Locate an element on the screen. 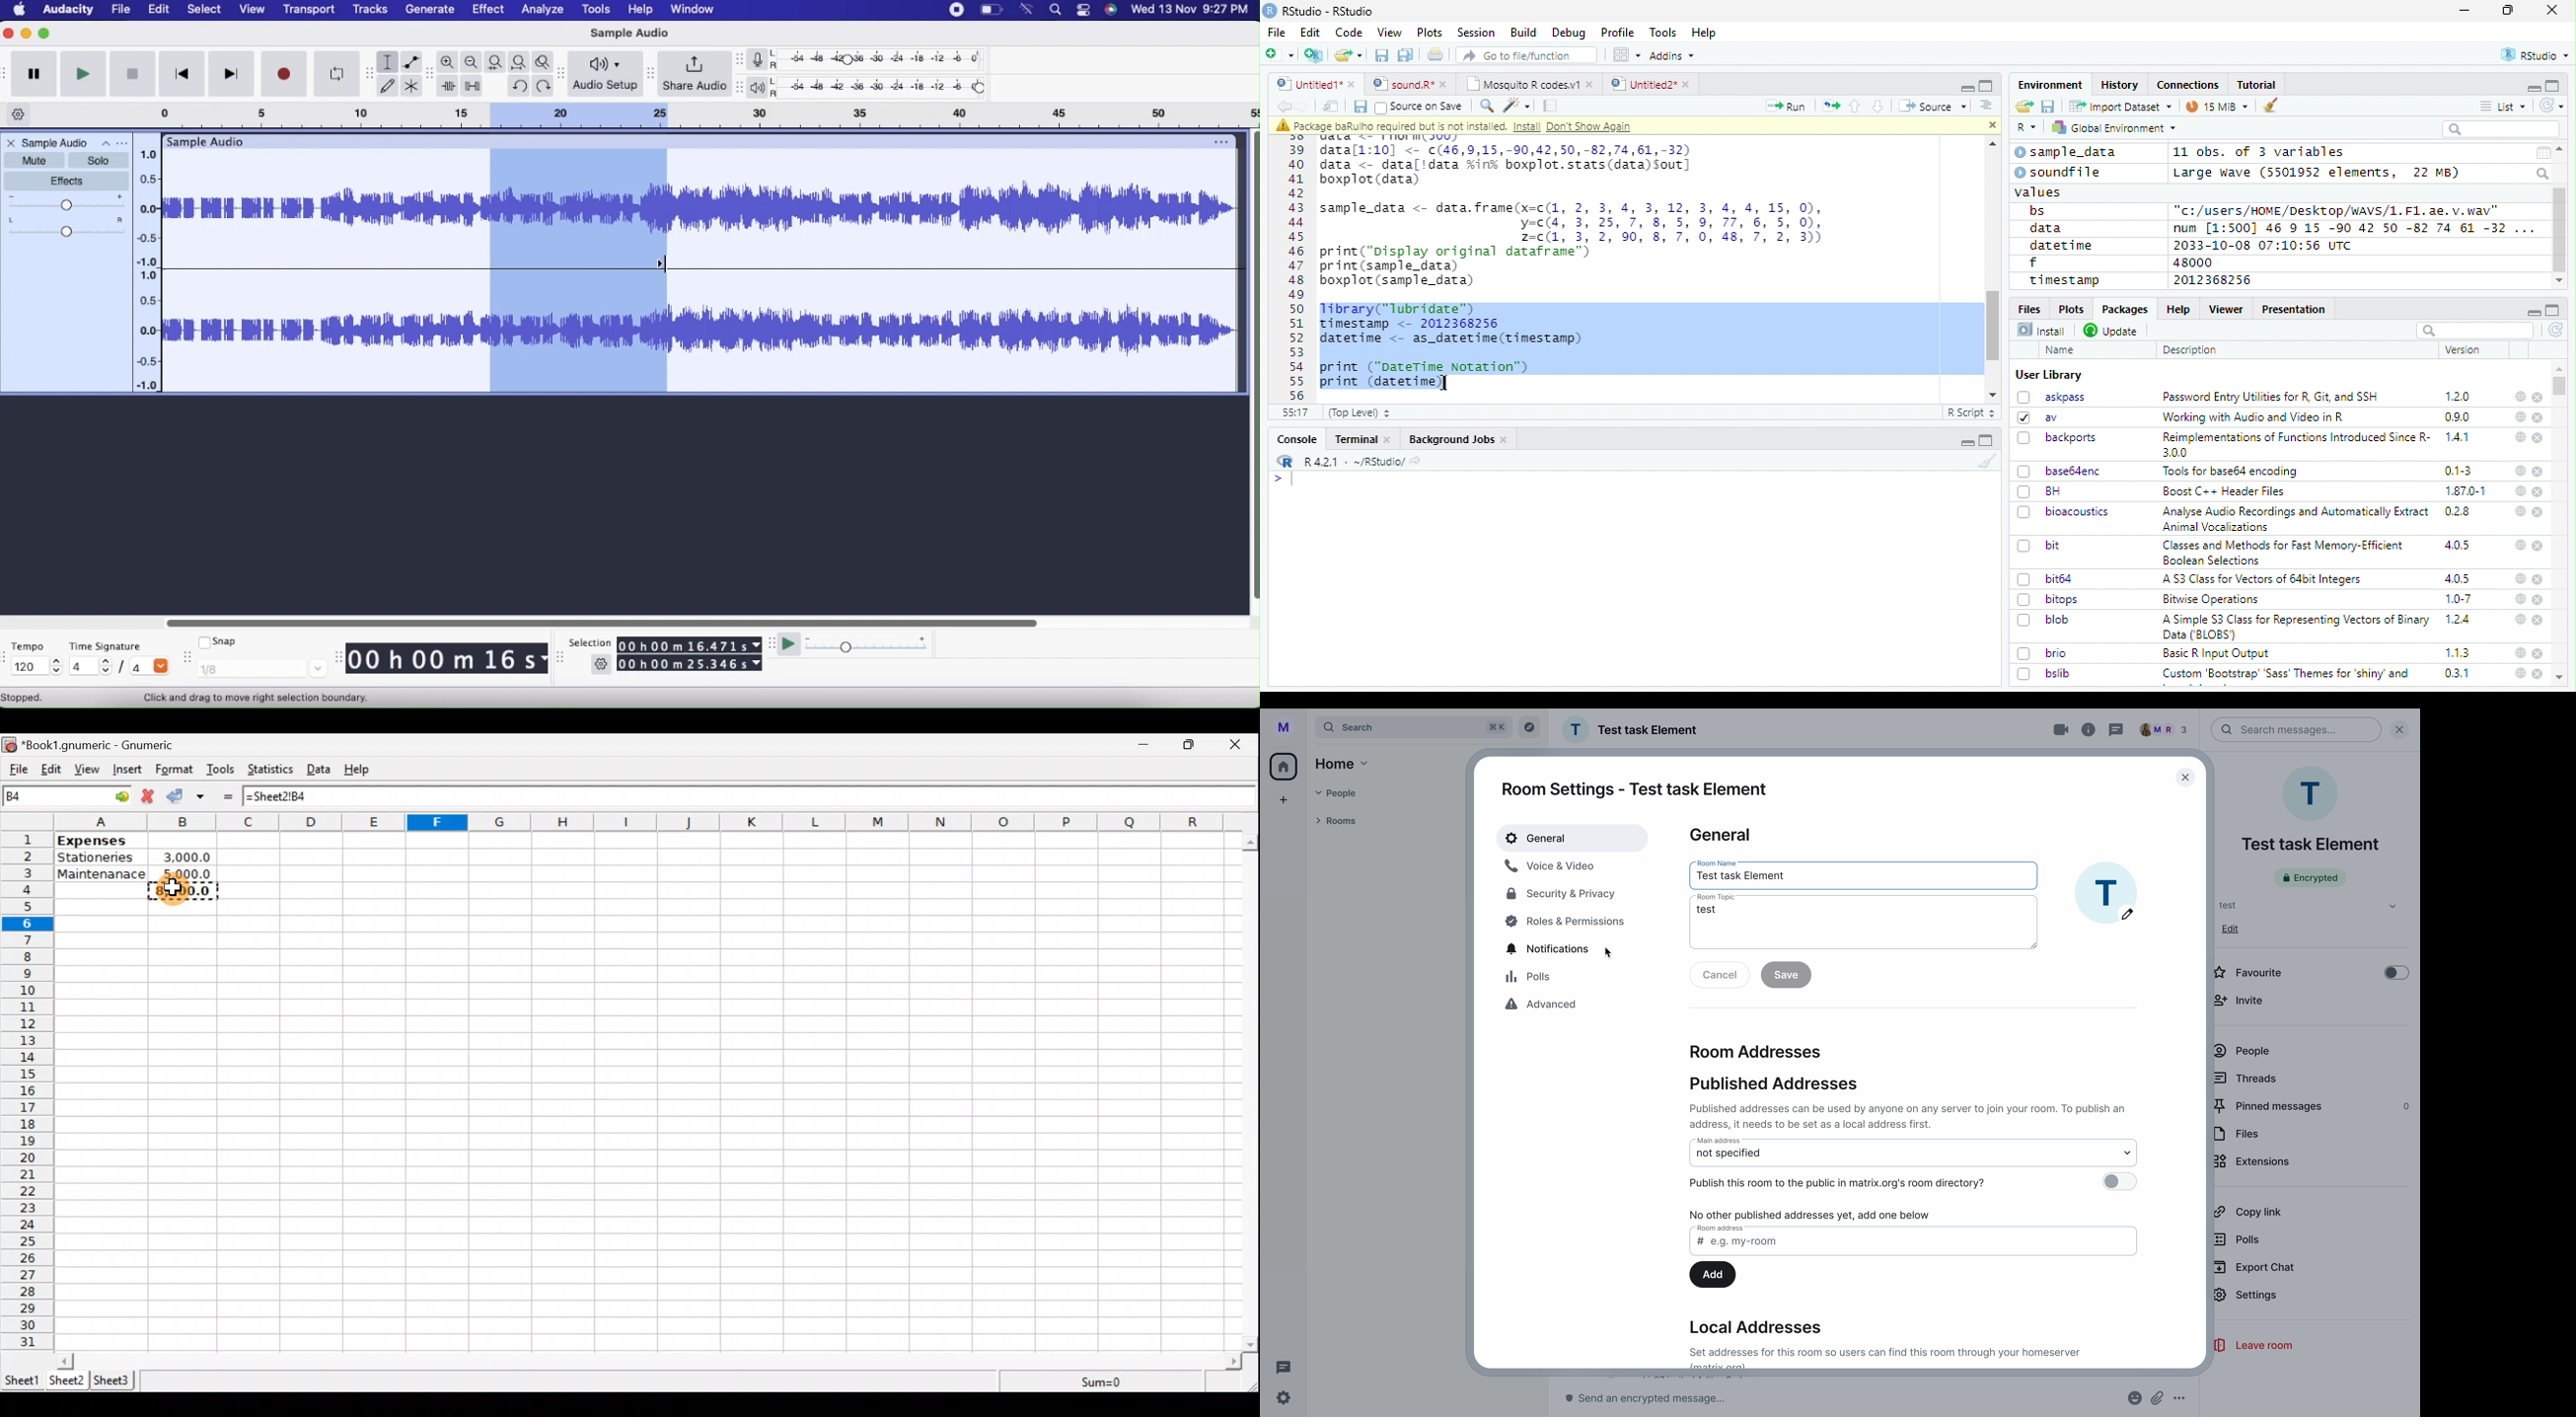  Console is located at coordinates (1296, 439).